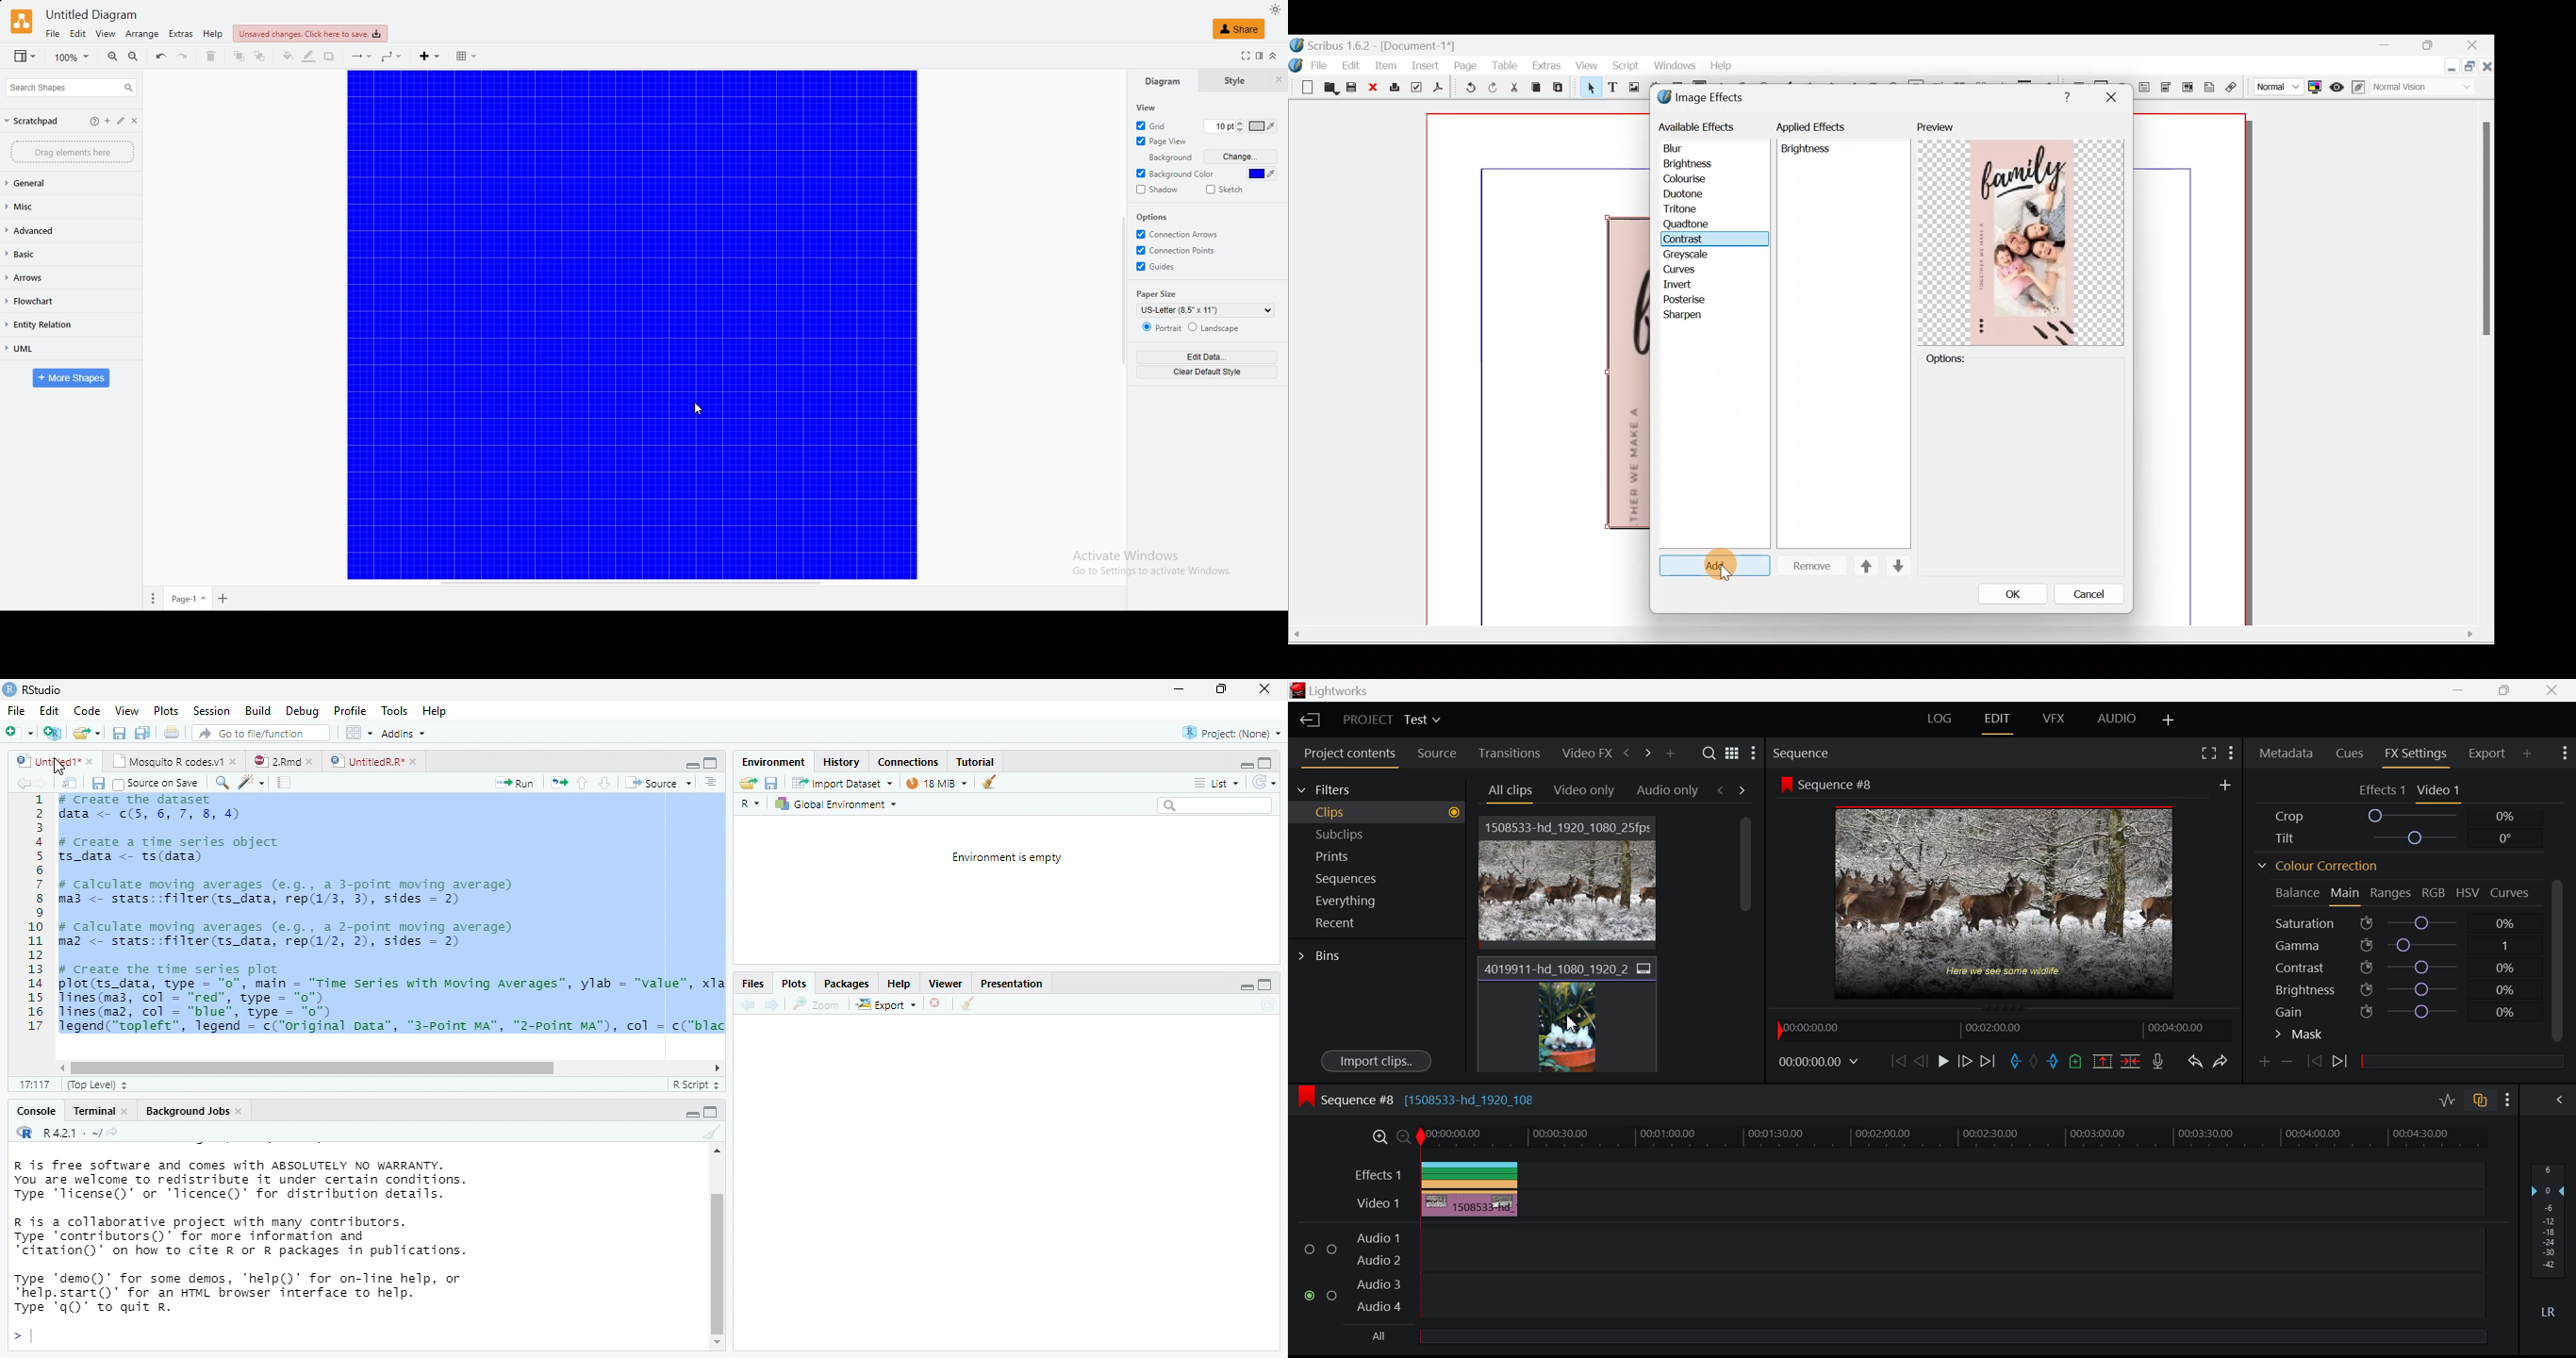 The height and width of the screenshot is (1372, 2576). Describe the element at coordinates (239, 56) in the screenshot. I see `to front` at that location.